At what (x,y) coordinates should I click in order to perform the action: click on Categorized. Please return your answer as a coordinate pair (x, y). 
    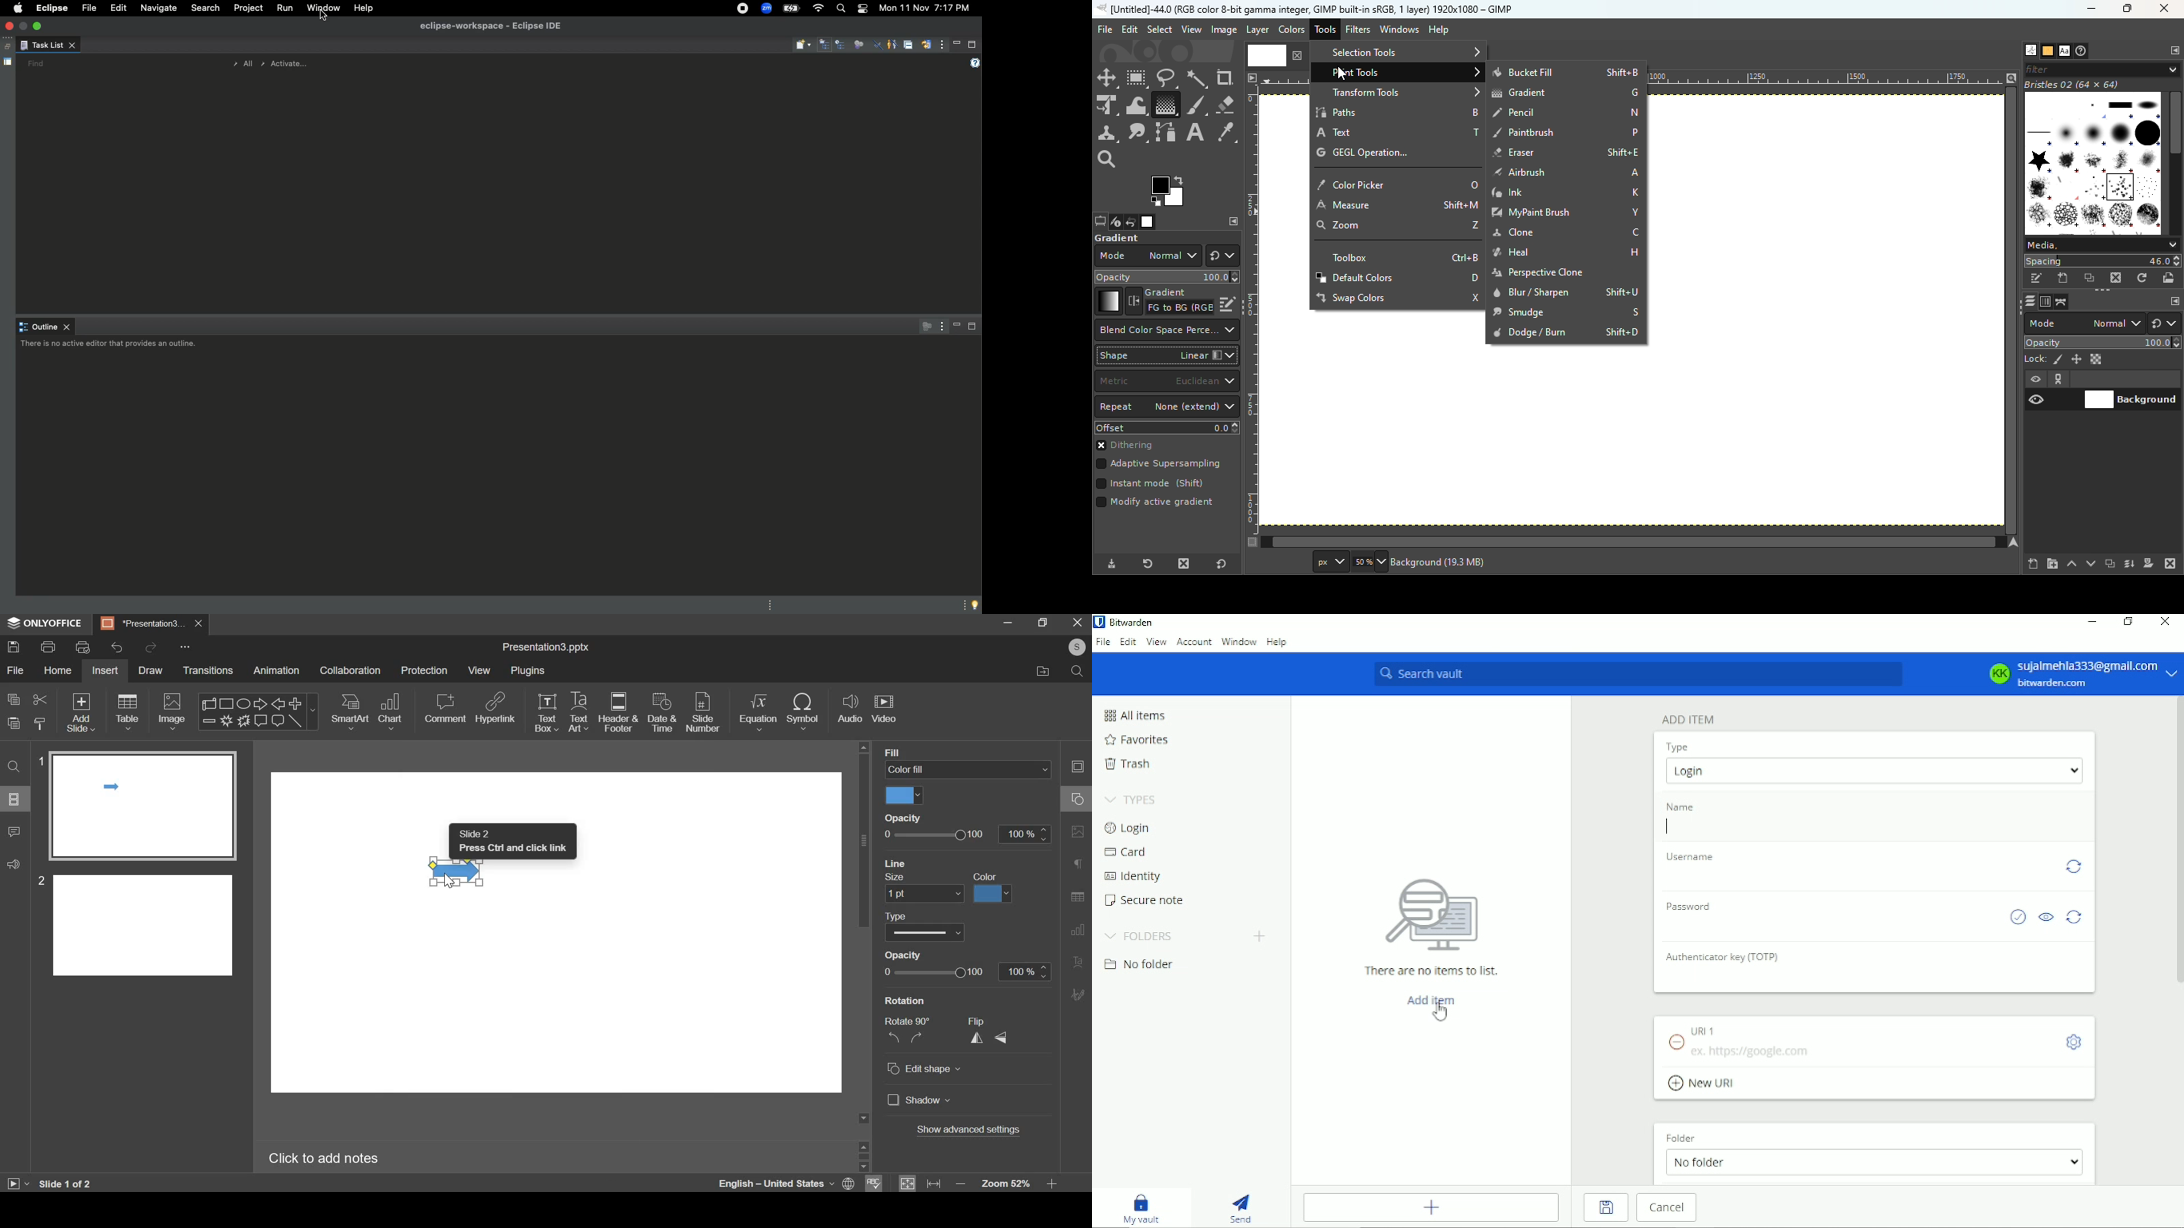
    Looking at the image, I should click on (825, 46).